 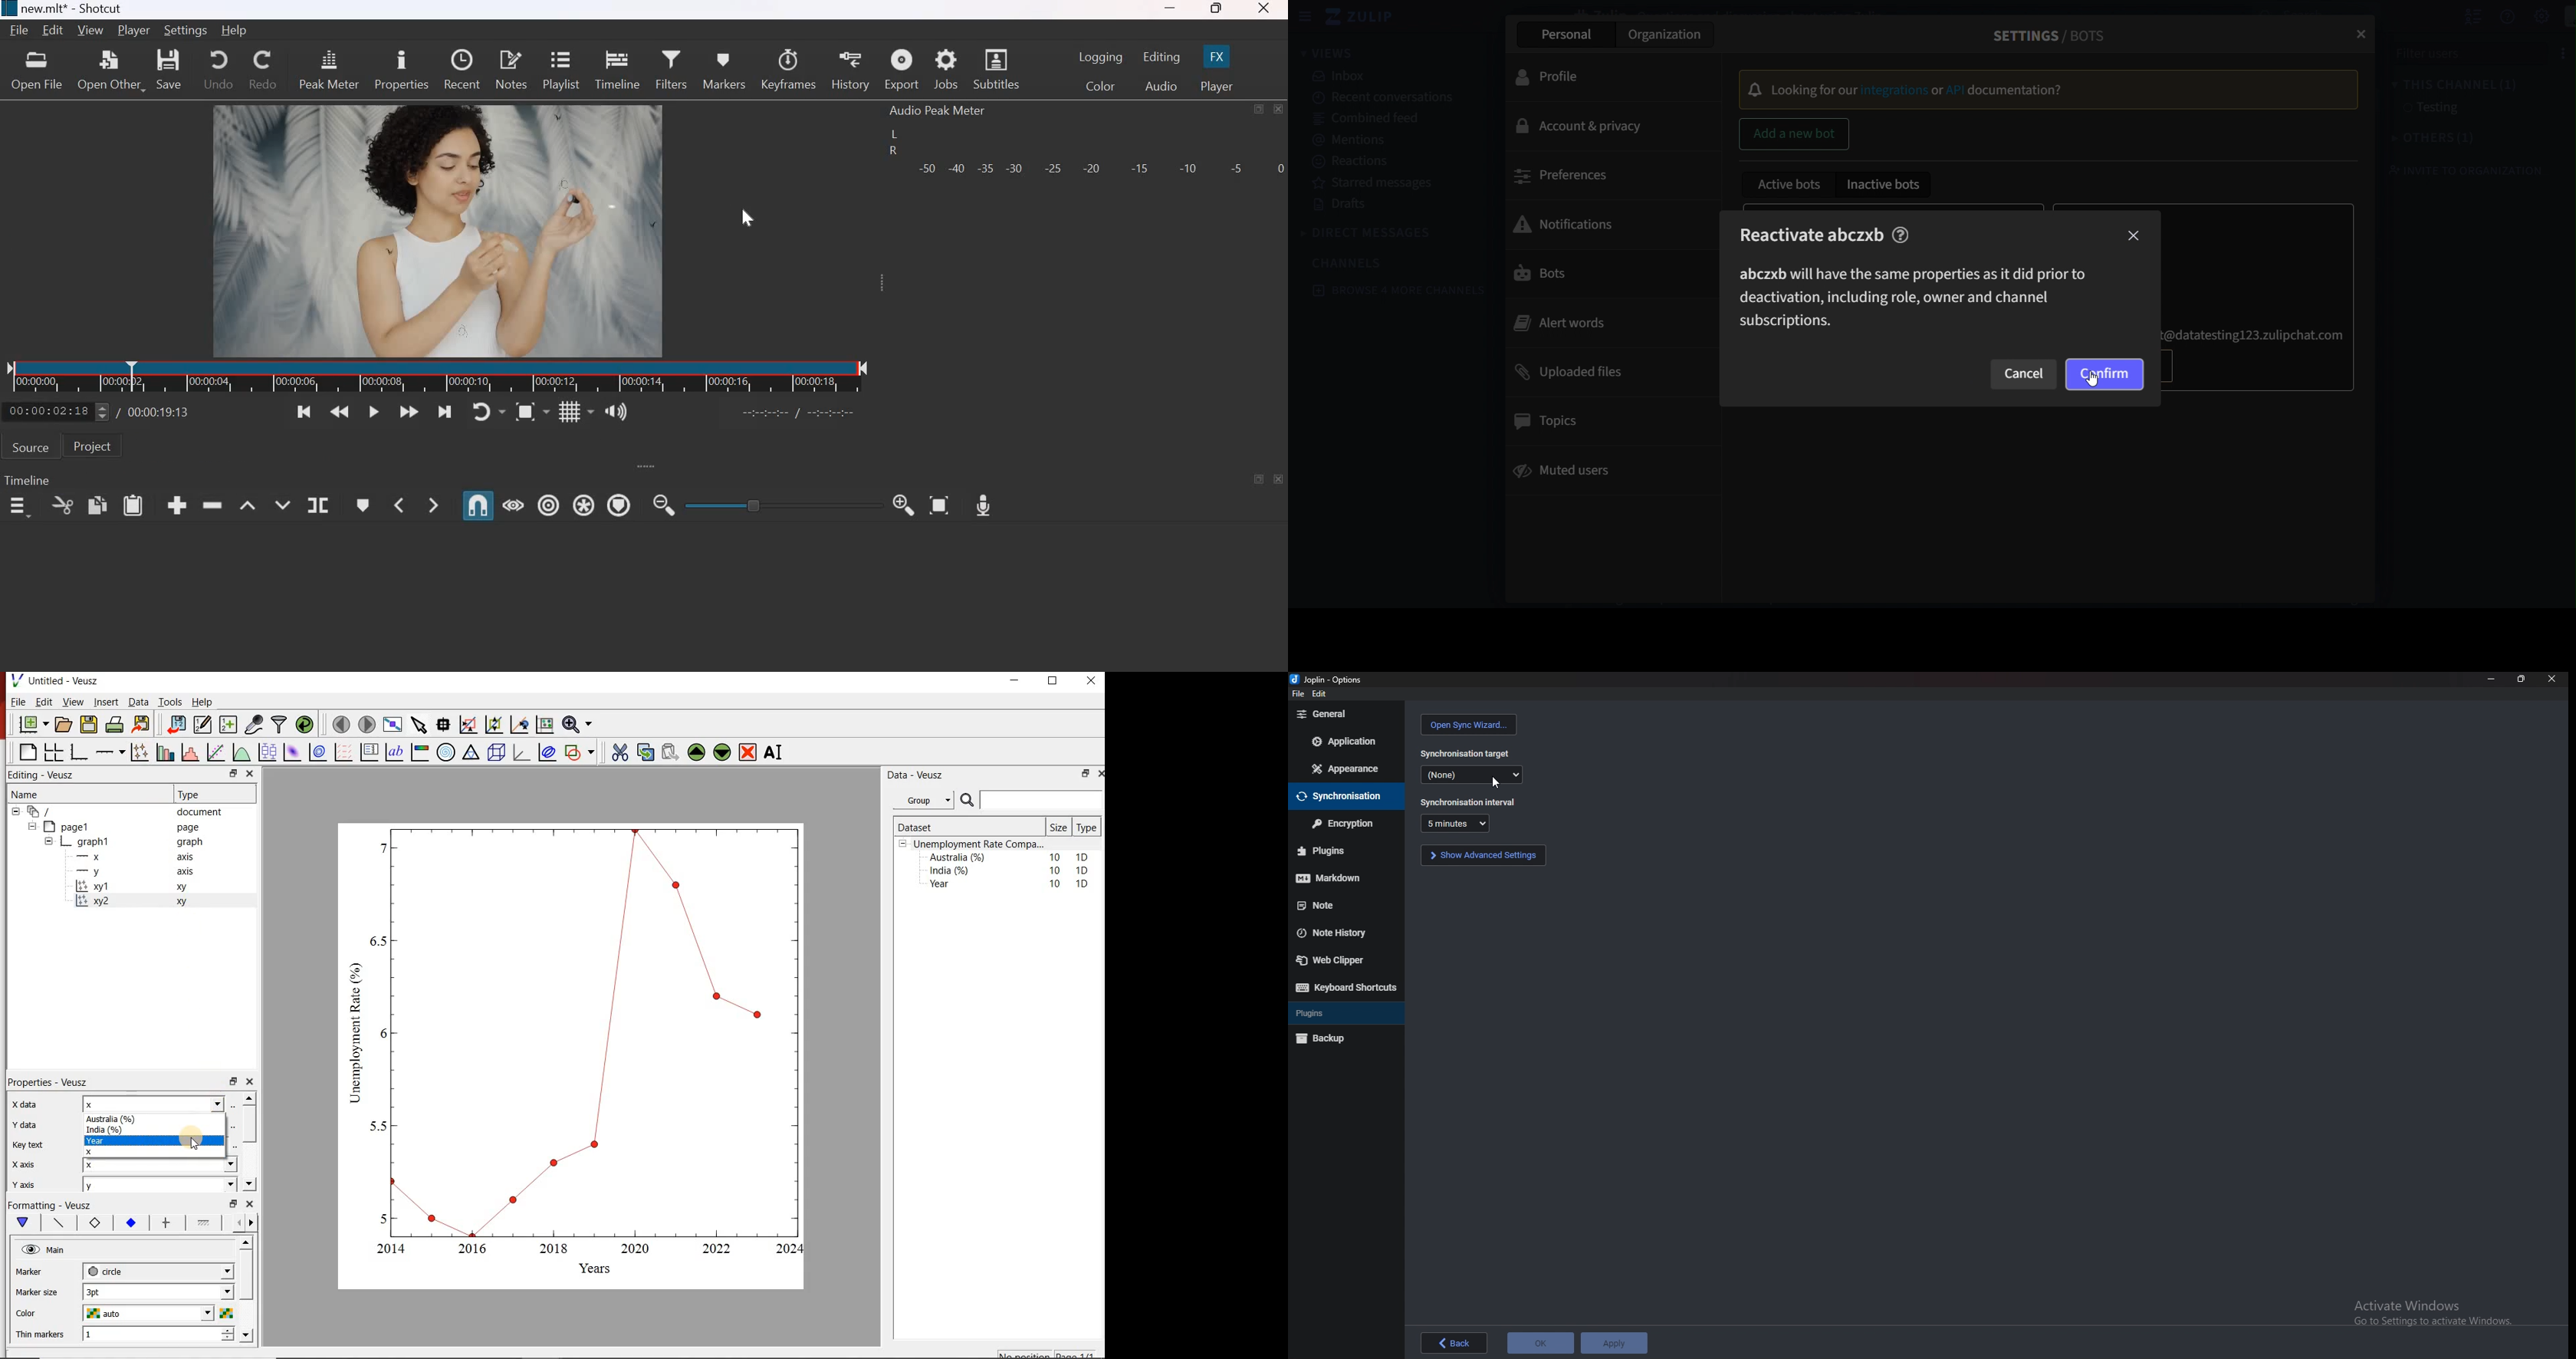 What do you see at coordinates (1467, 801) in the screenshot?
I see `synchronization interval` at bounding box center [1467, 801].